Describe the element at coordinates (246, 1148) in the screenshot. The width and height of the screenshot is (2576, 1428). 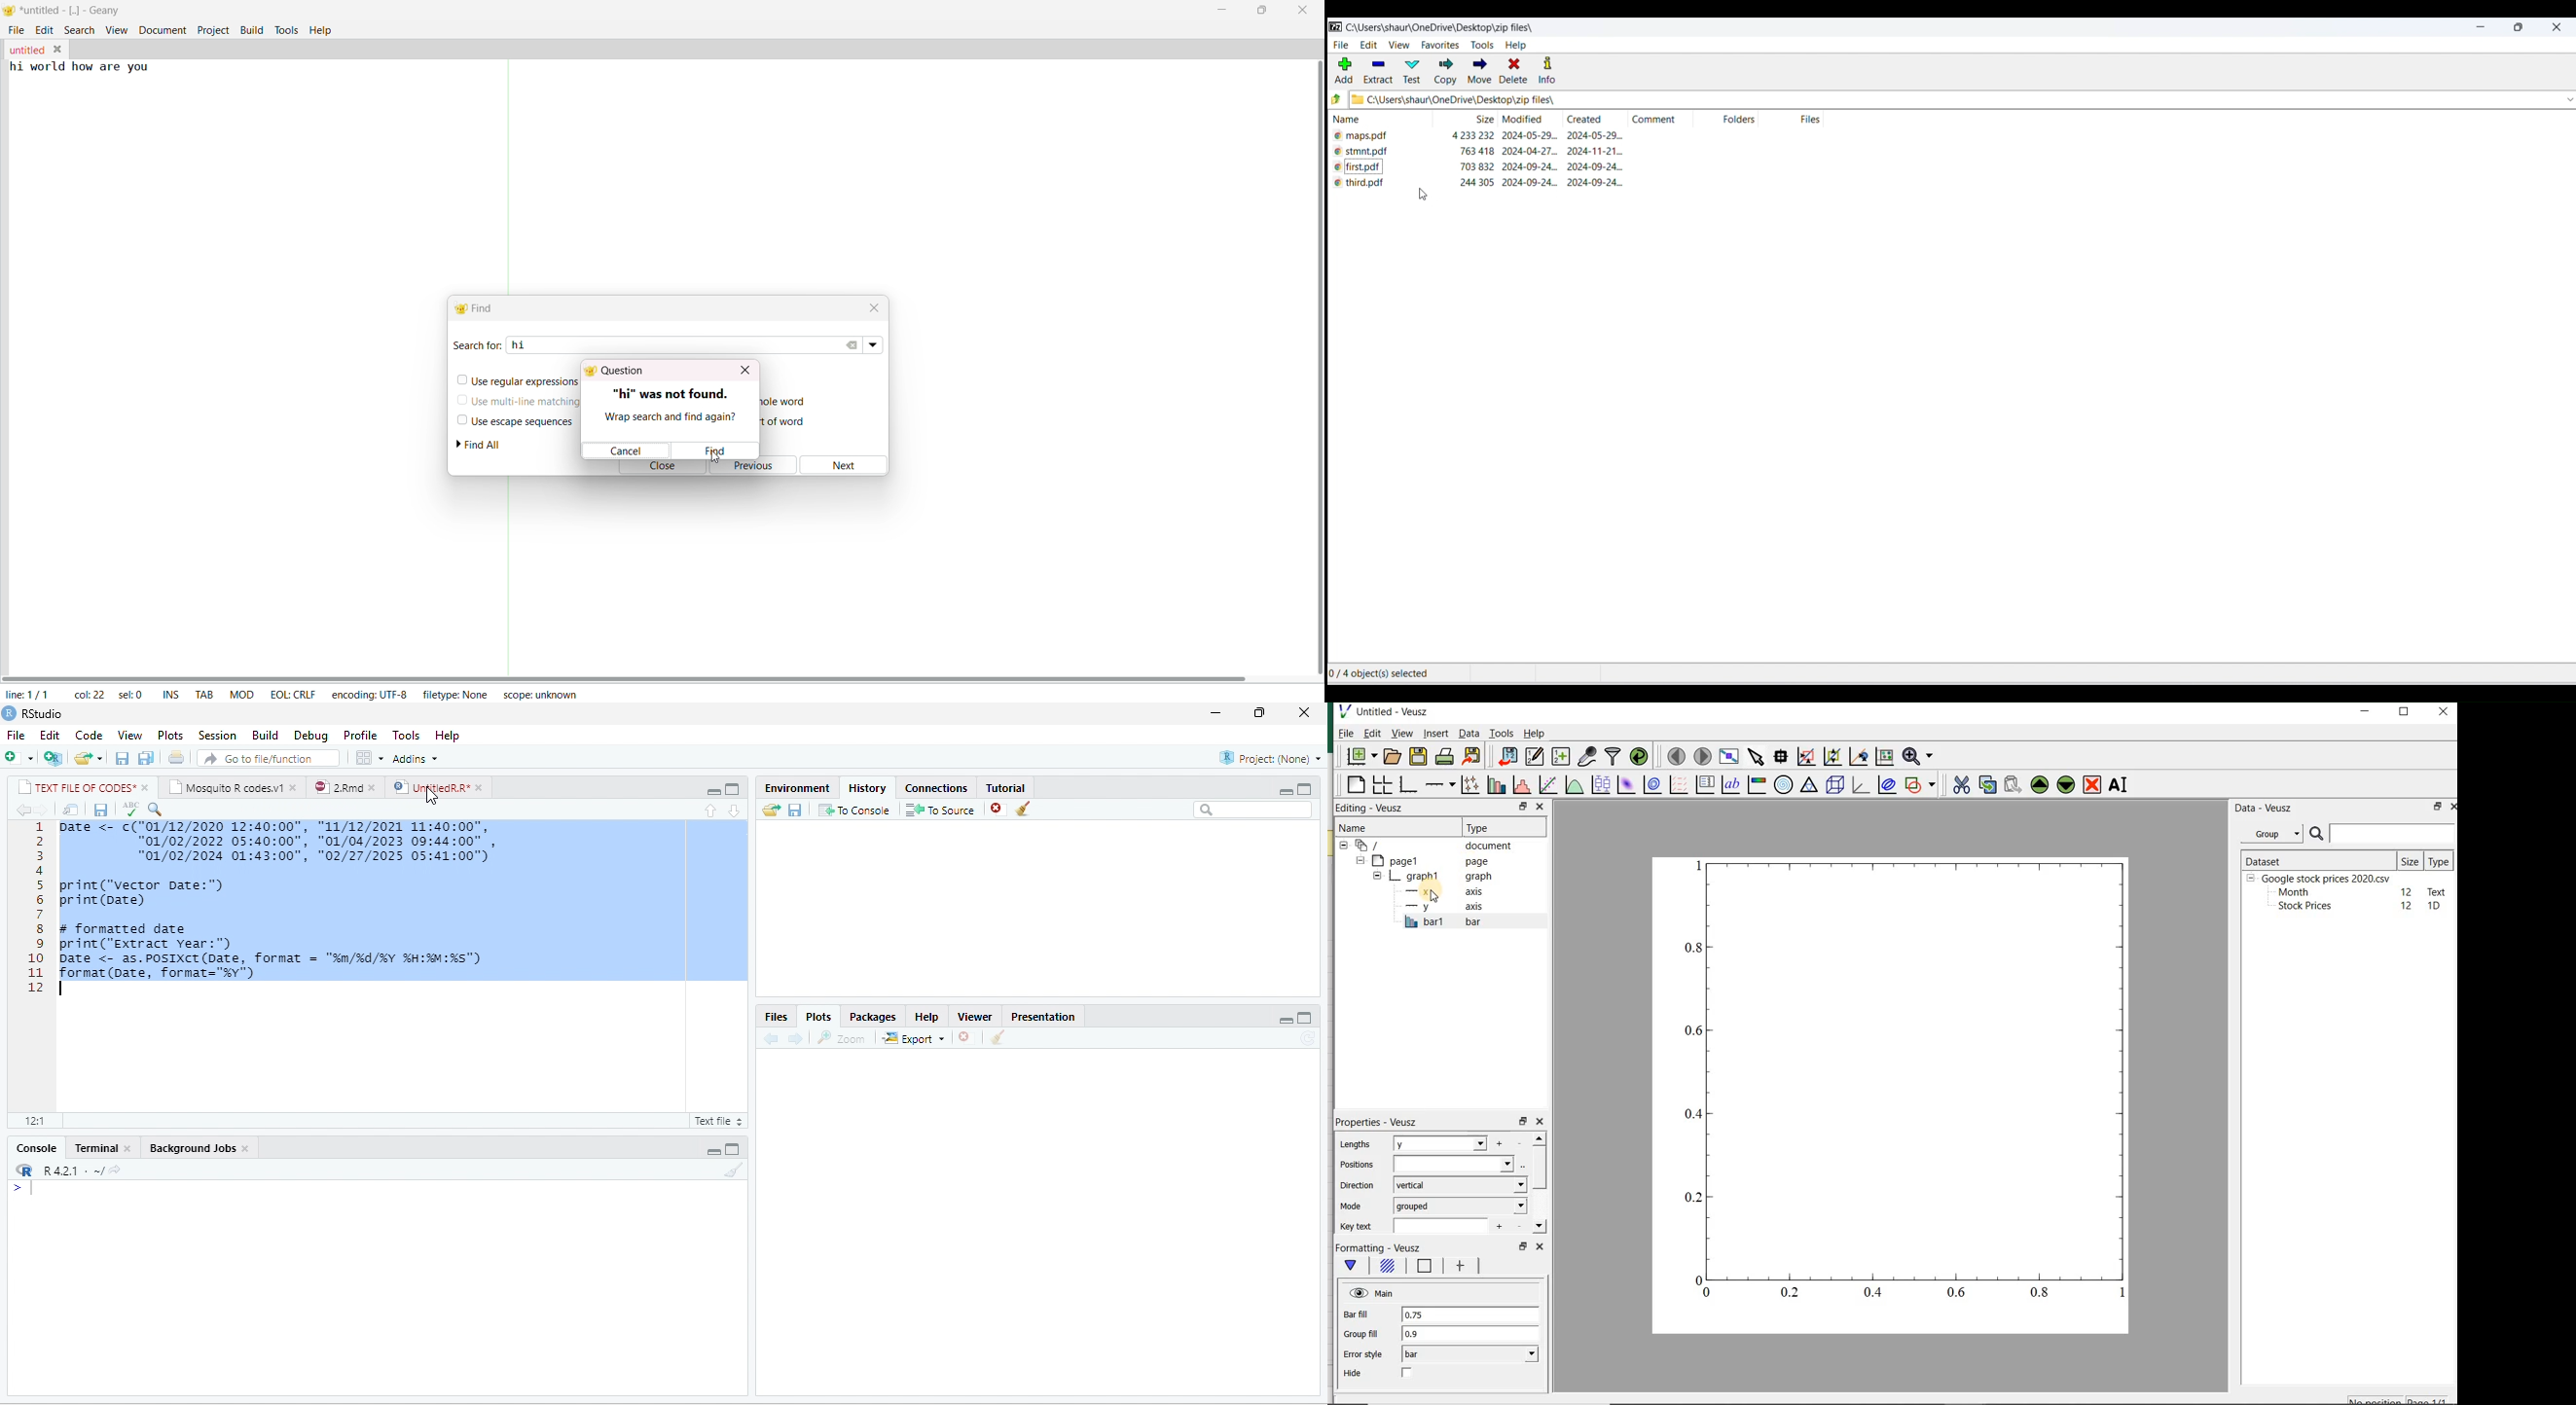
I see `close` at that location.